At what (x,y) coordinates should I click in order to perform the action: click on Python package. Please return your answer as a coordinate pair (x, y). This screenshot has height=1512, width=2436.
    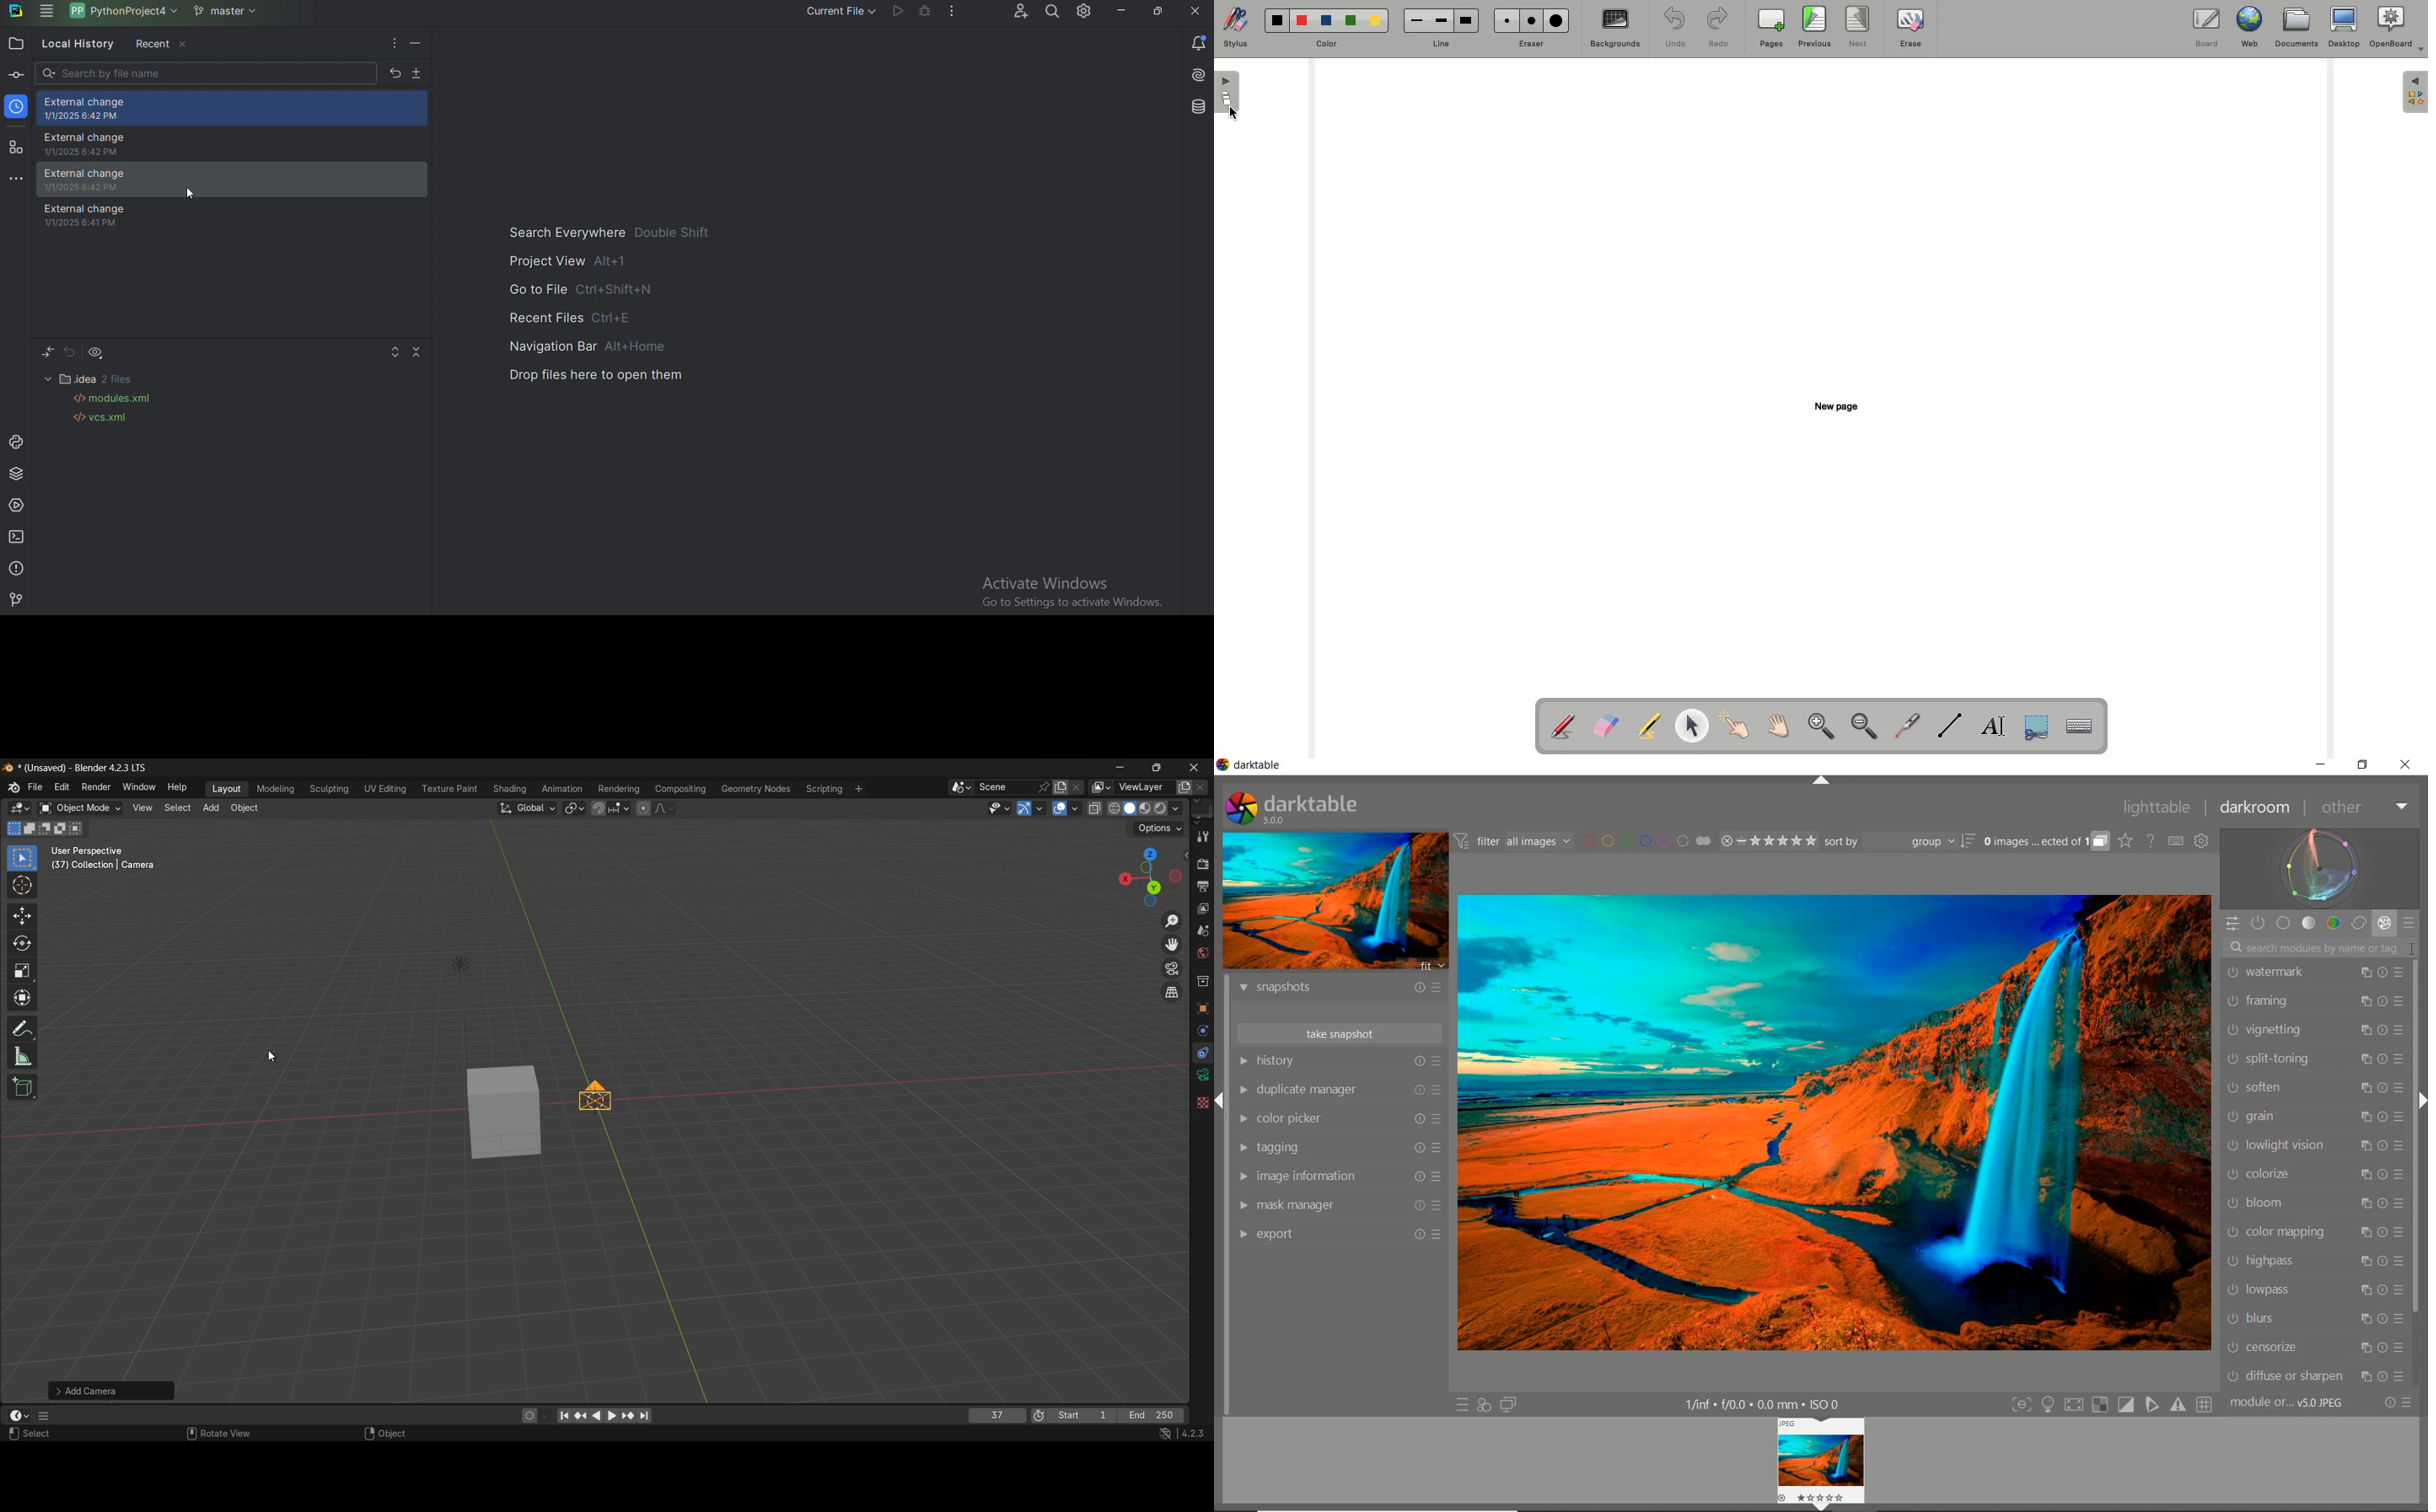
    Looking at the image, I should click on (18, 473).